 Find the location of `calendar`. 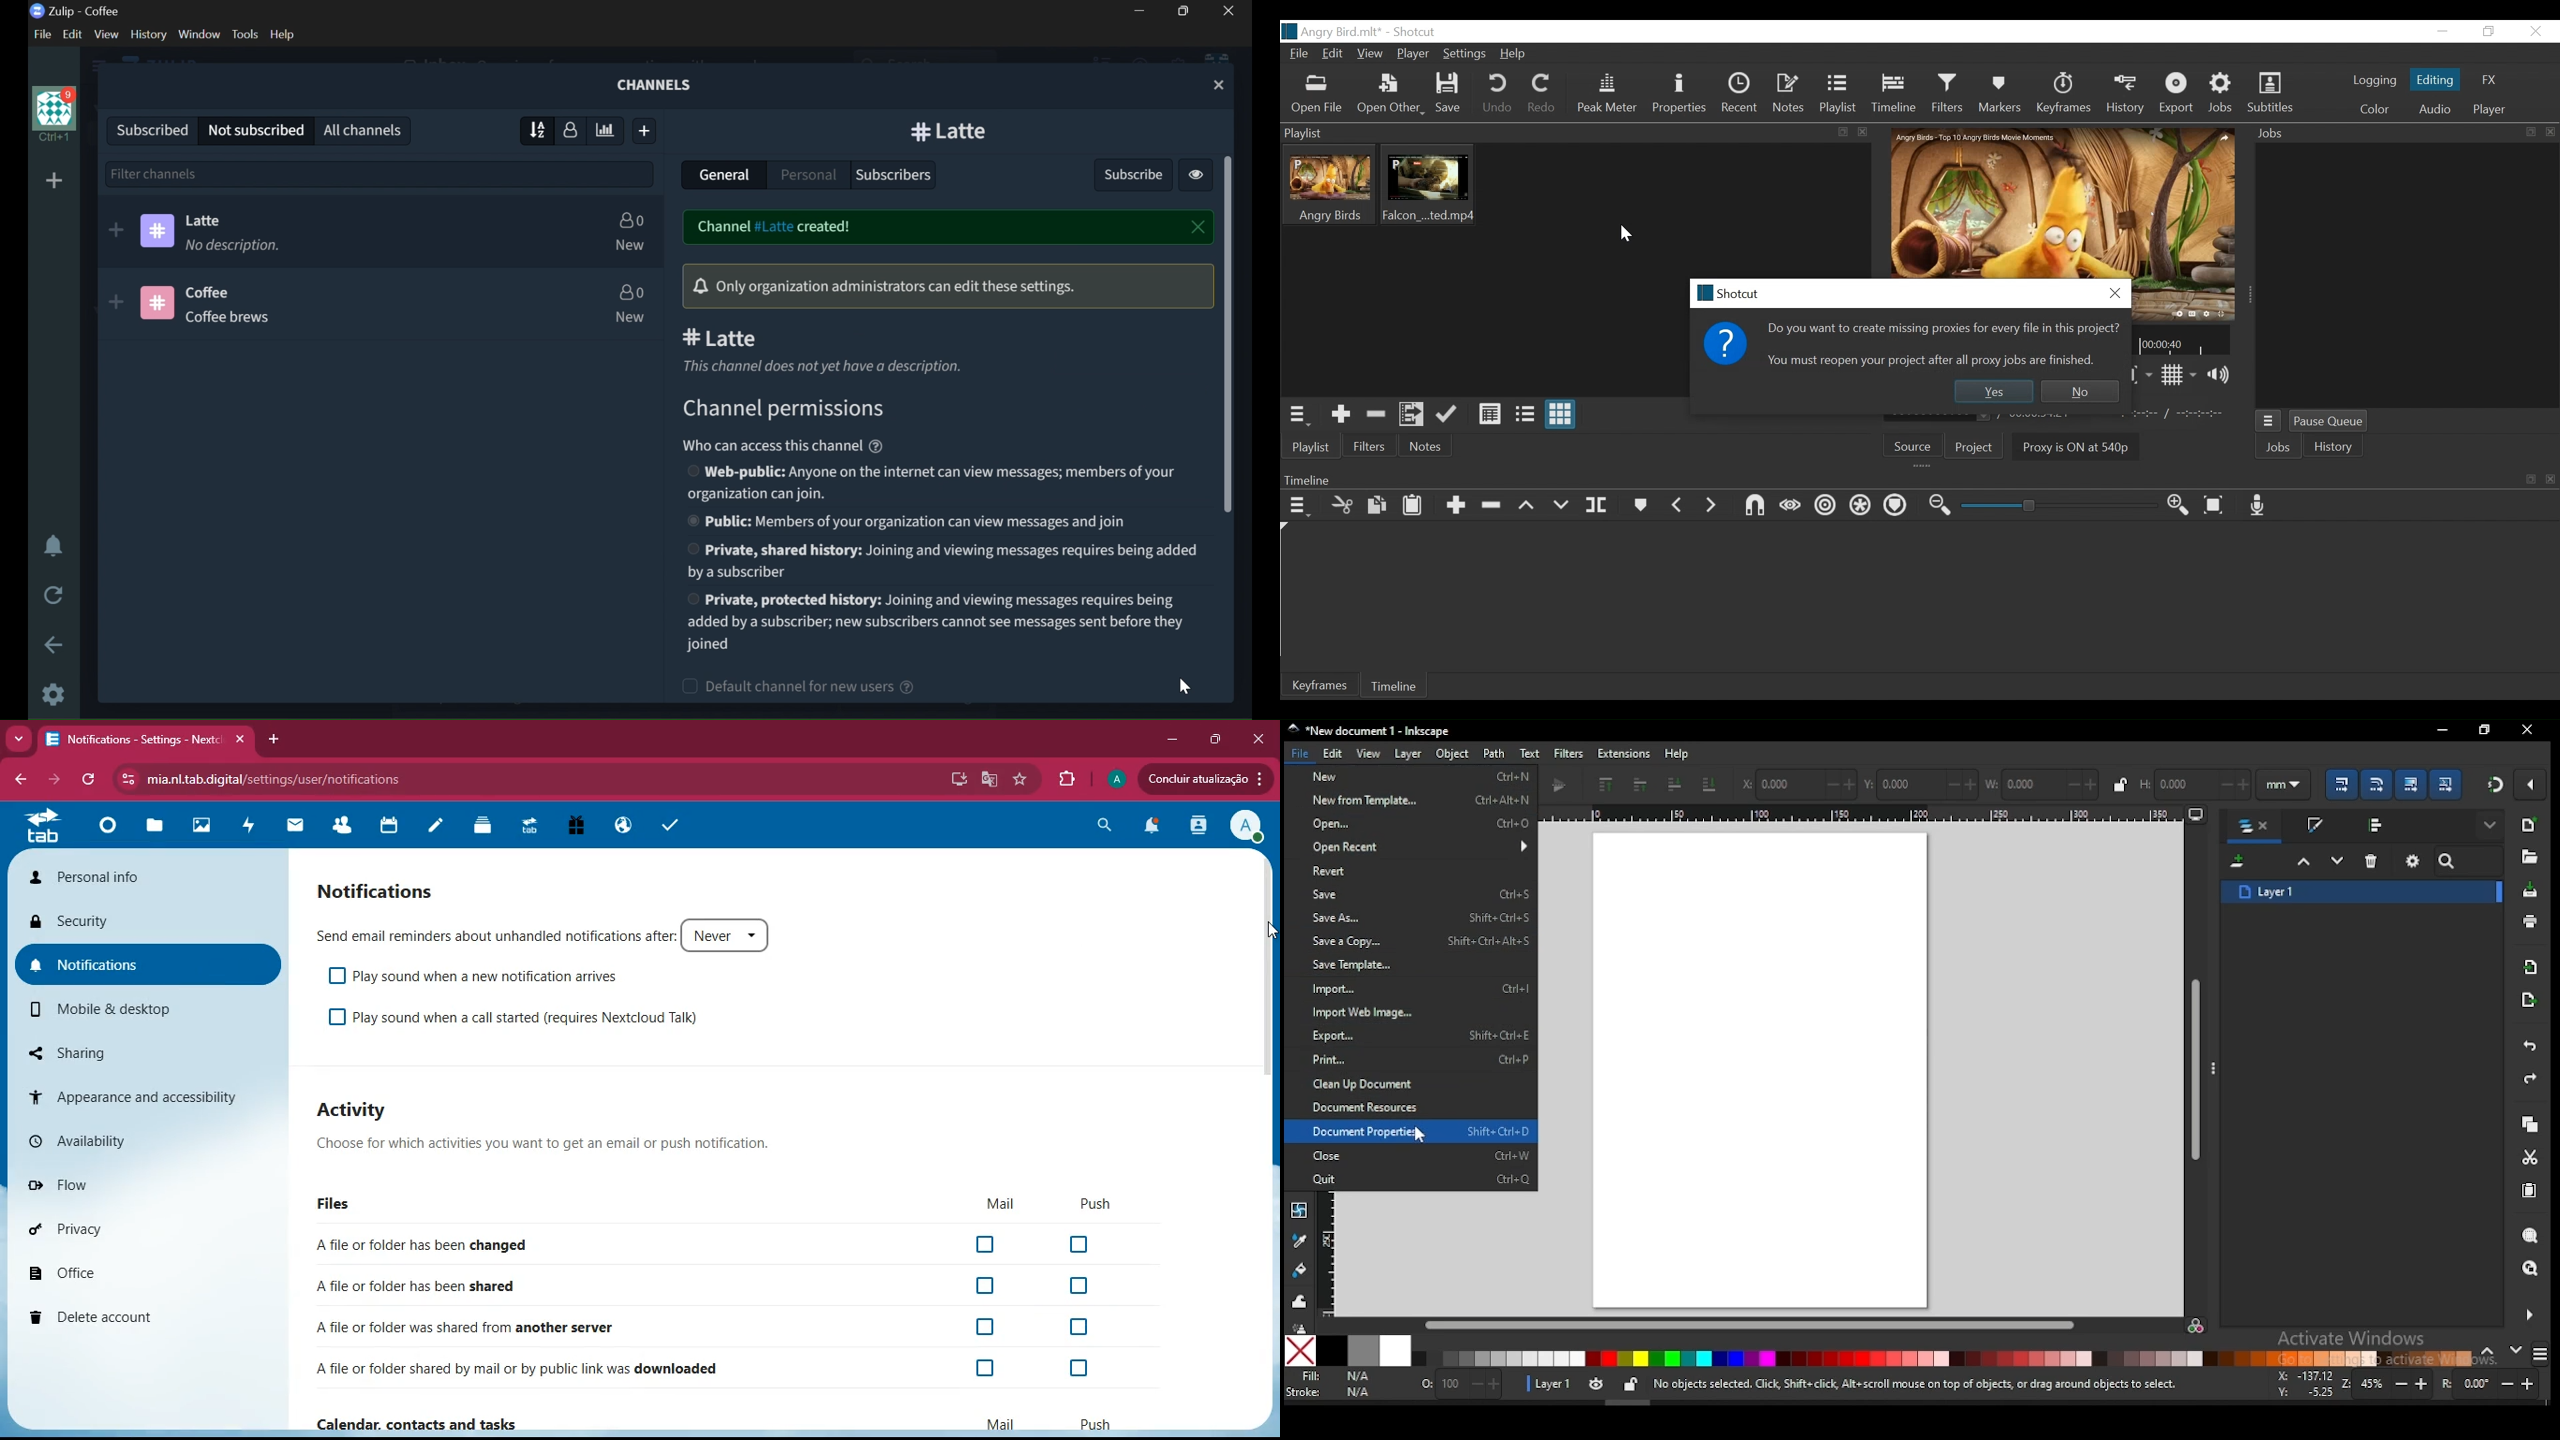

calendar is located at coordinates (394, 826).